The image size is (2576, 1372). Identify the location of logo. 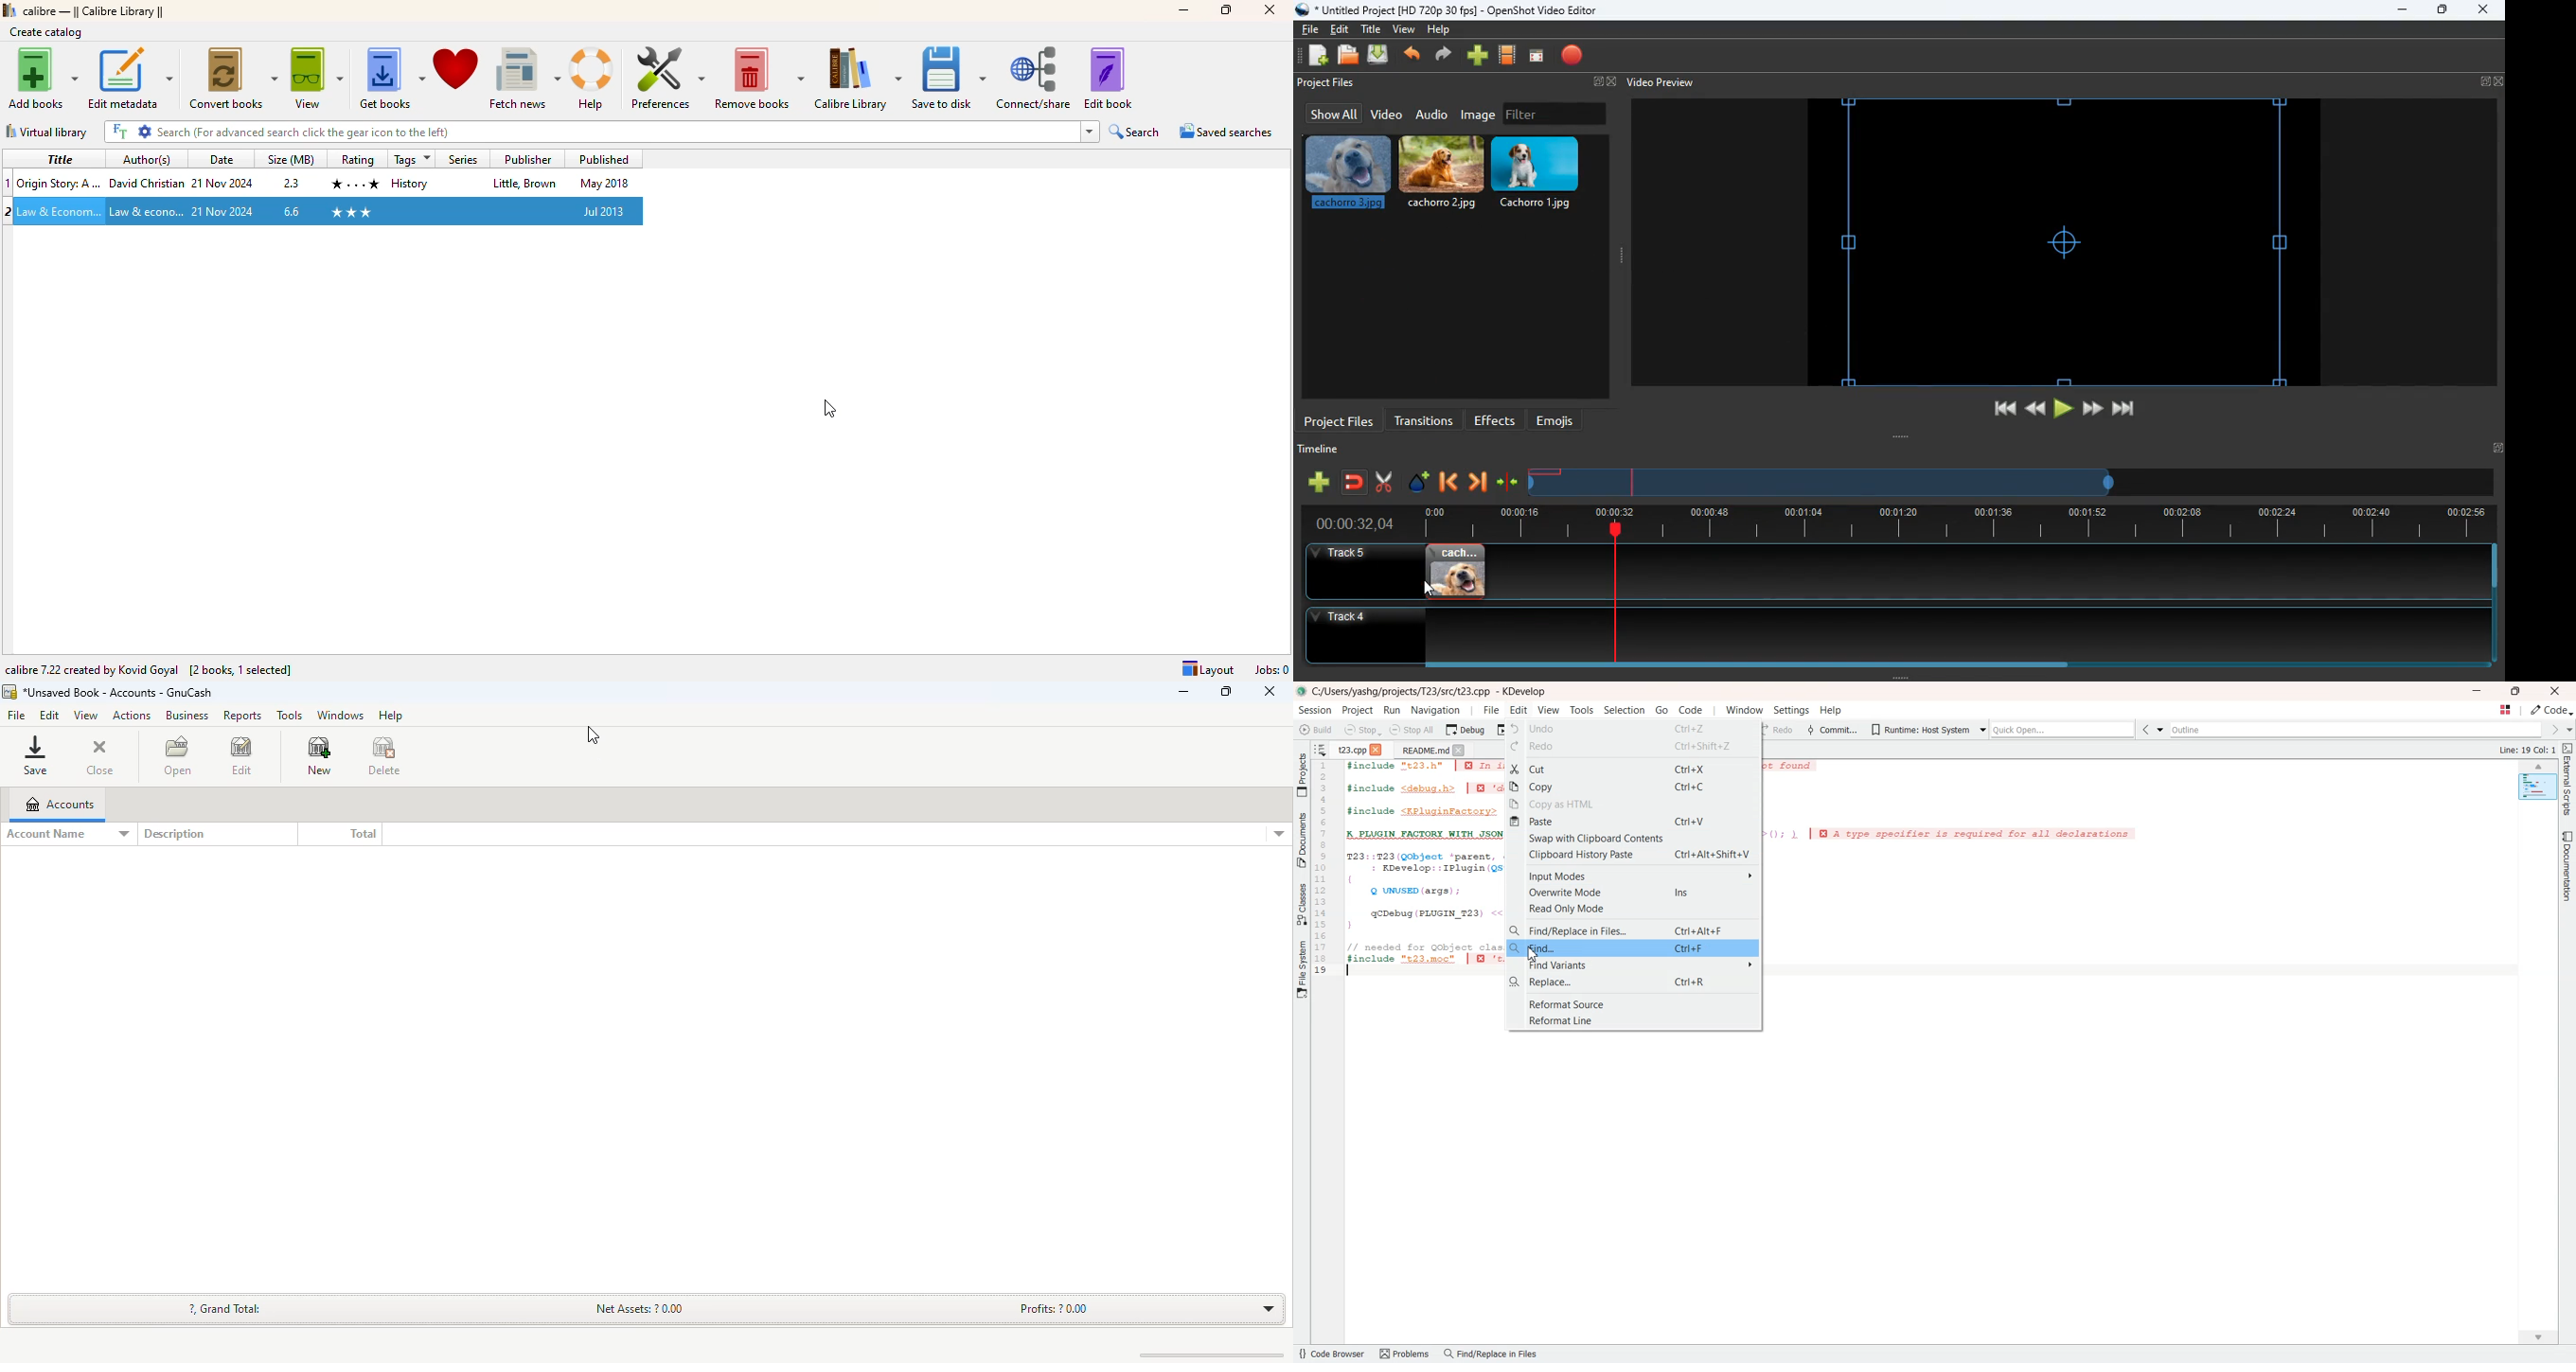
(9, 9).